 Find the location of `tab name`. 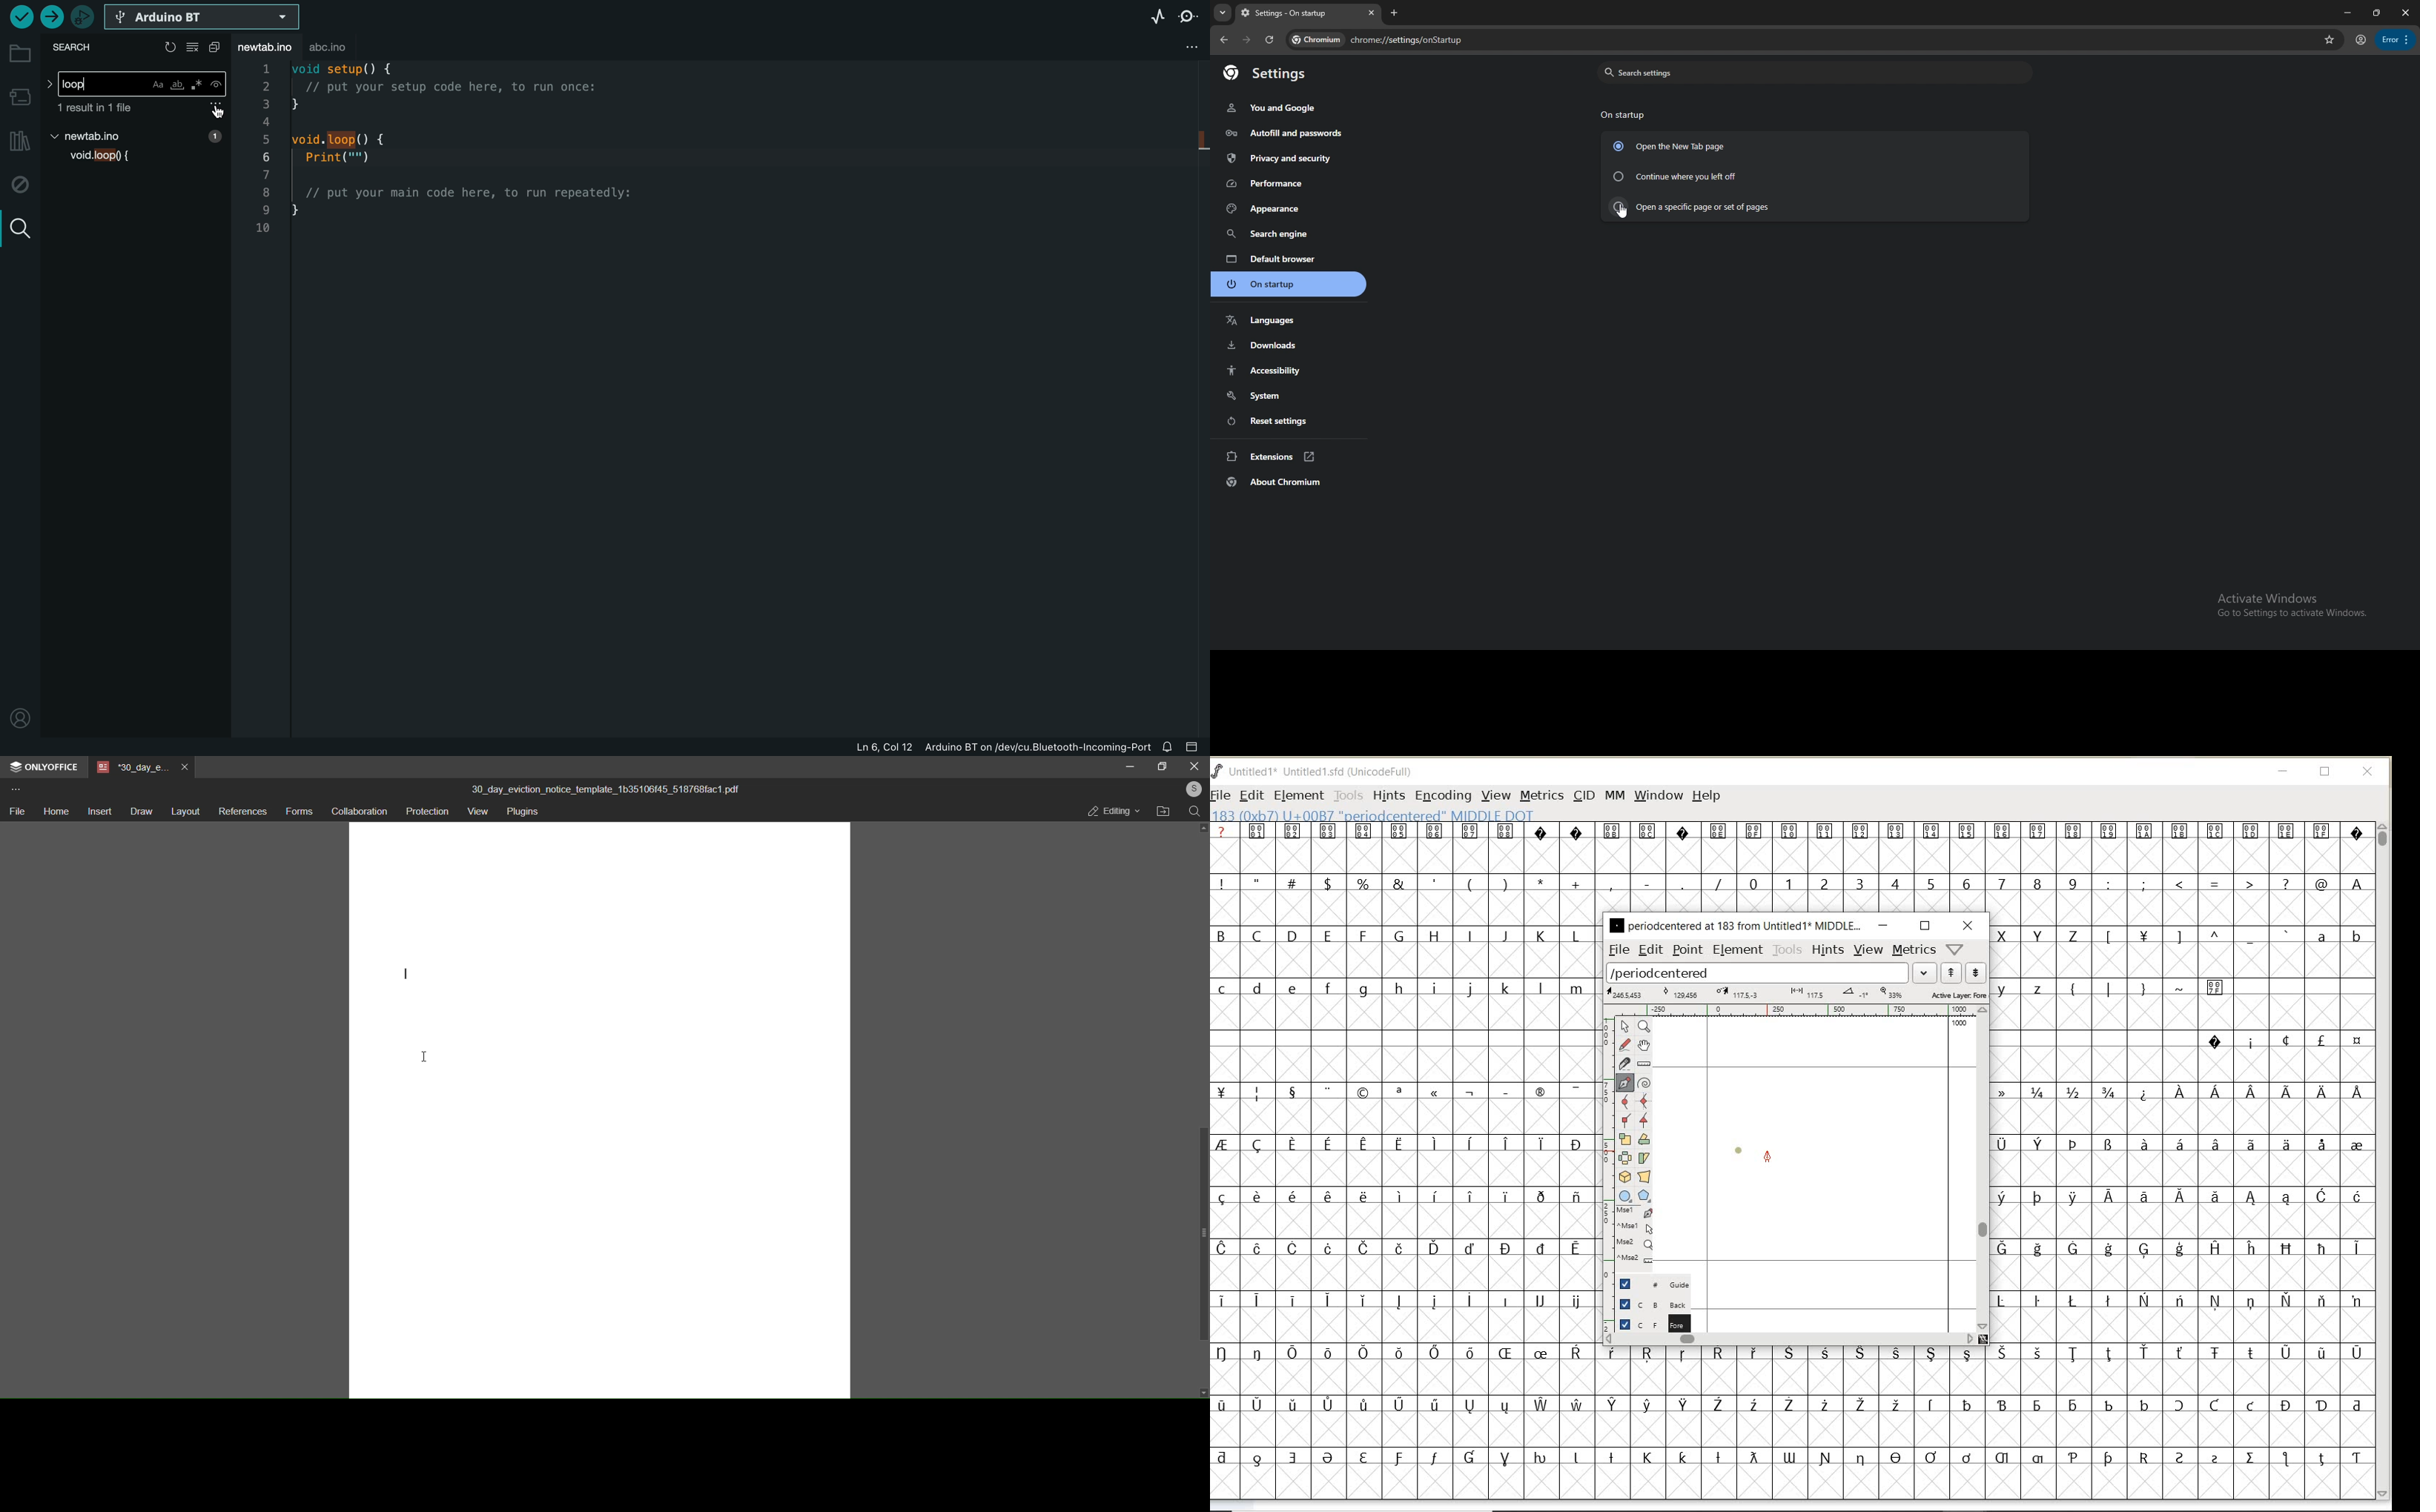

tab name is located at coordinates (131, 769).